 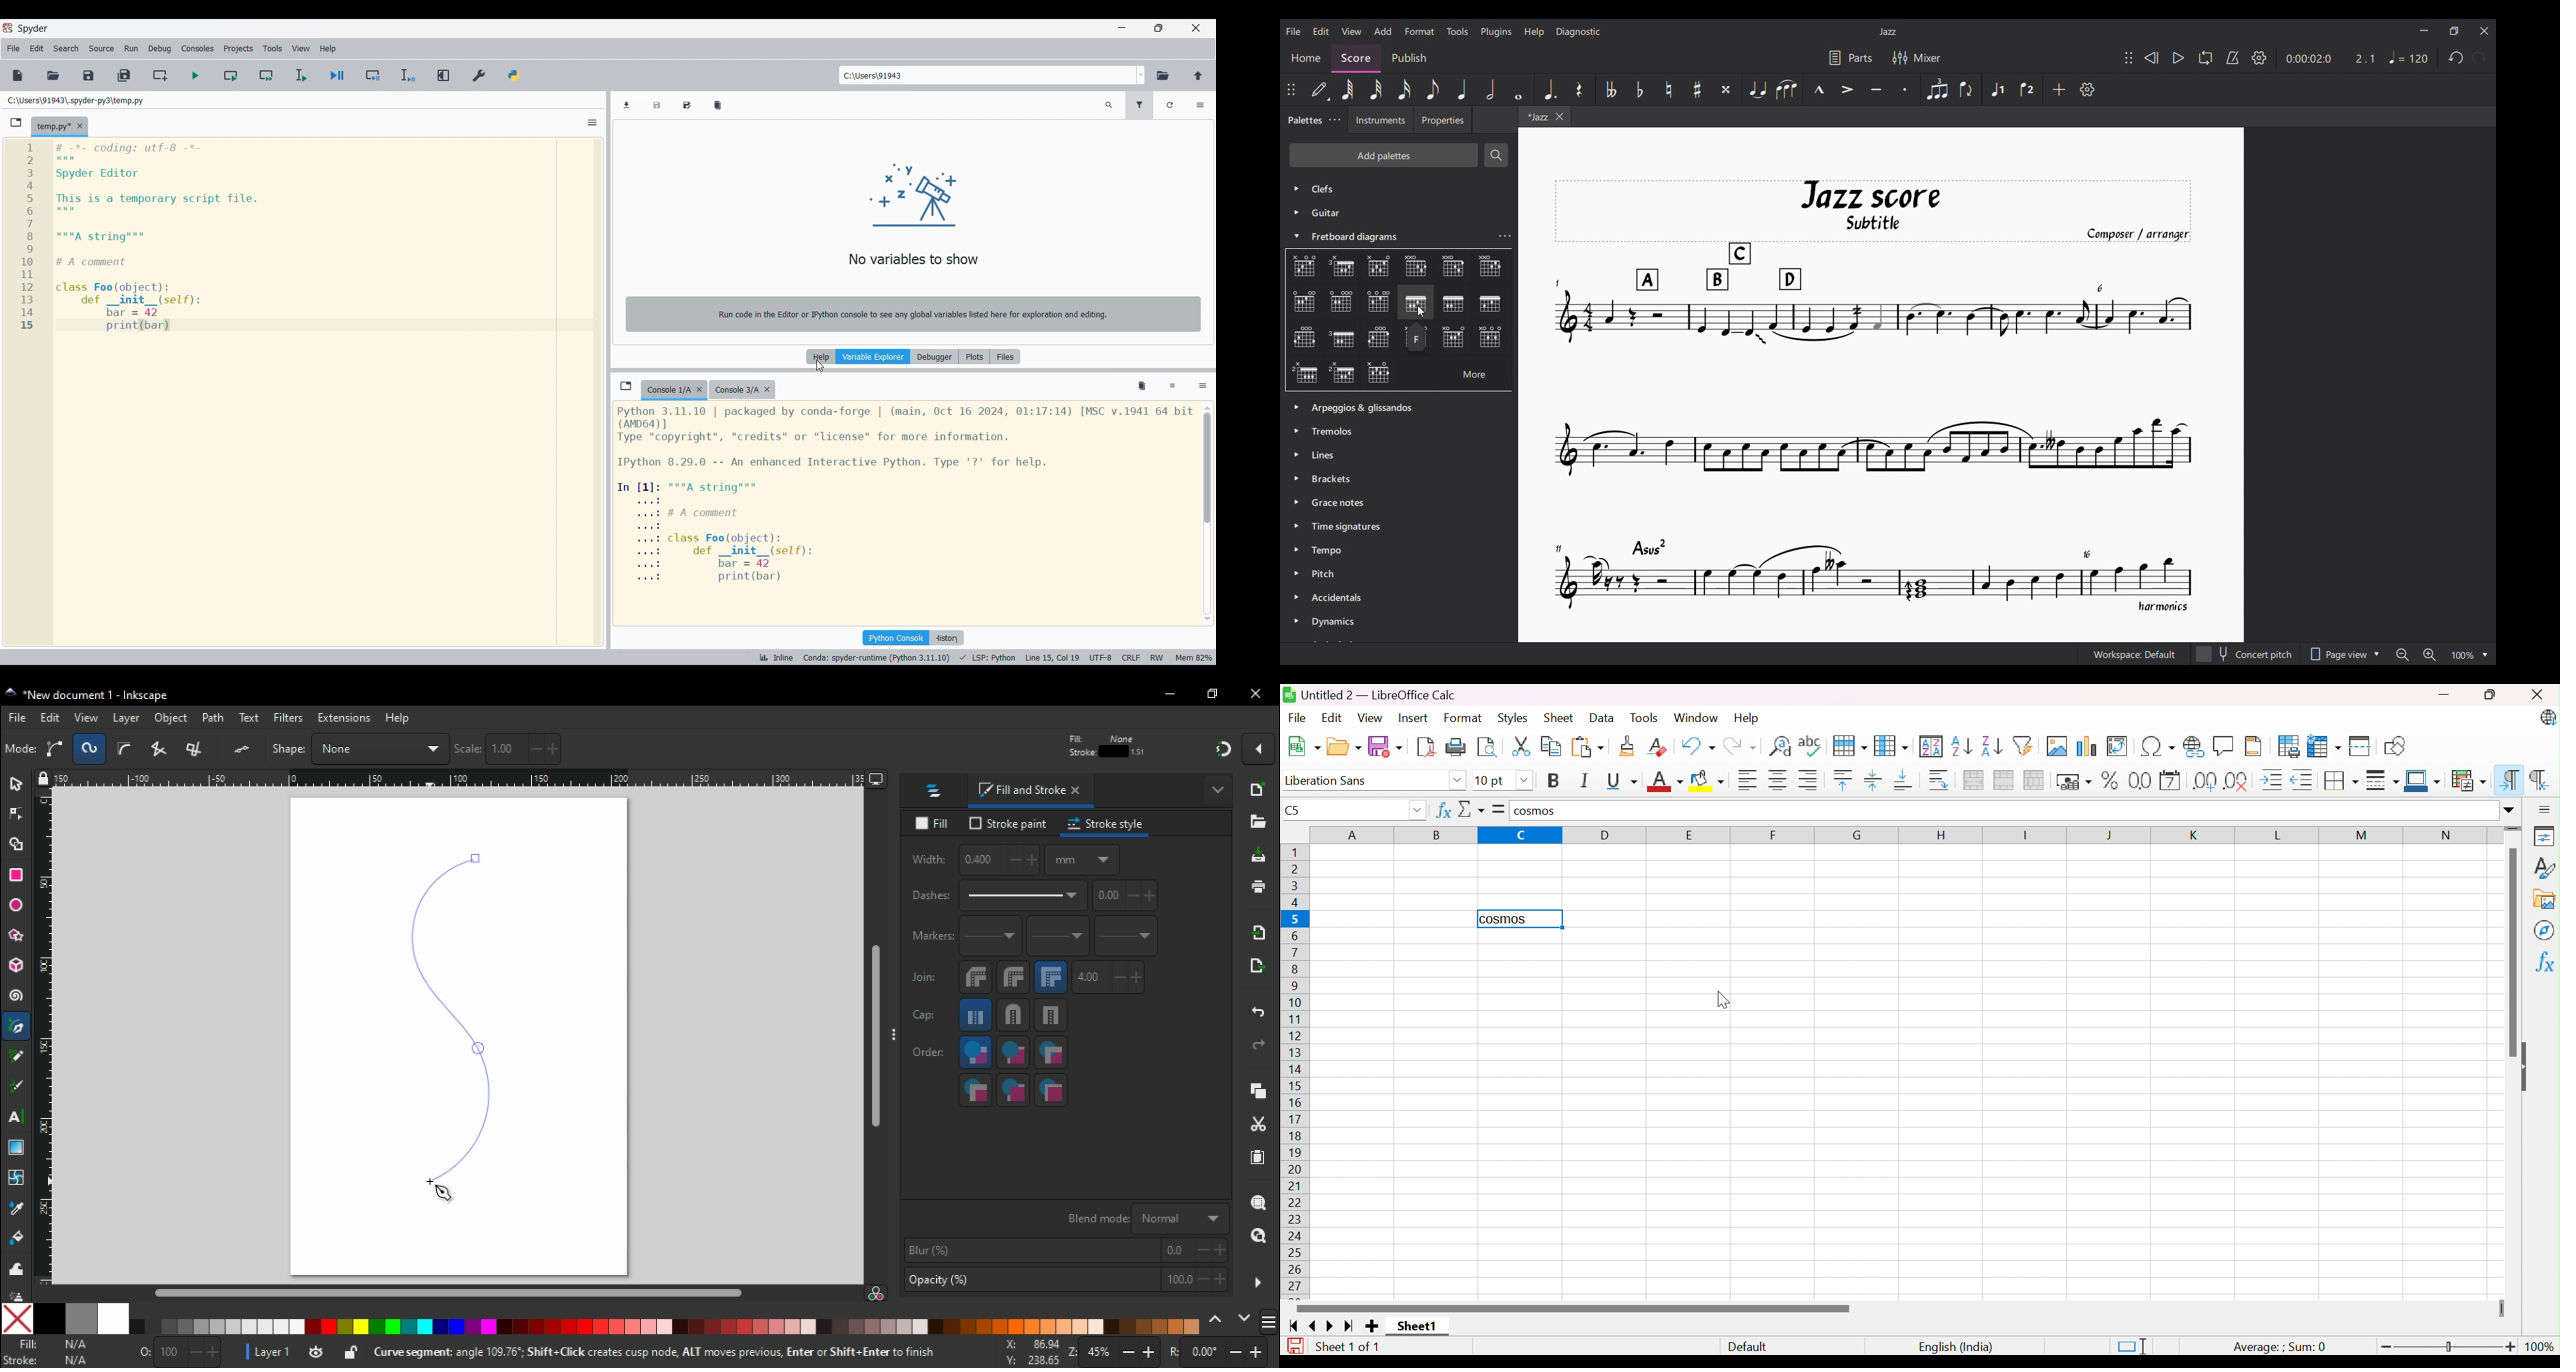 What do you see at coordinates (2288, 746) in the screenshot?
I see `Define Print Area` at bounding box center [2288, 746].